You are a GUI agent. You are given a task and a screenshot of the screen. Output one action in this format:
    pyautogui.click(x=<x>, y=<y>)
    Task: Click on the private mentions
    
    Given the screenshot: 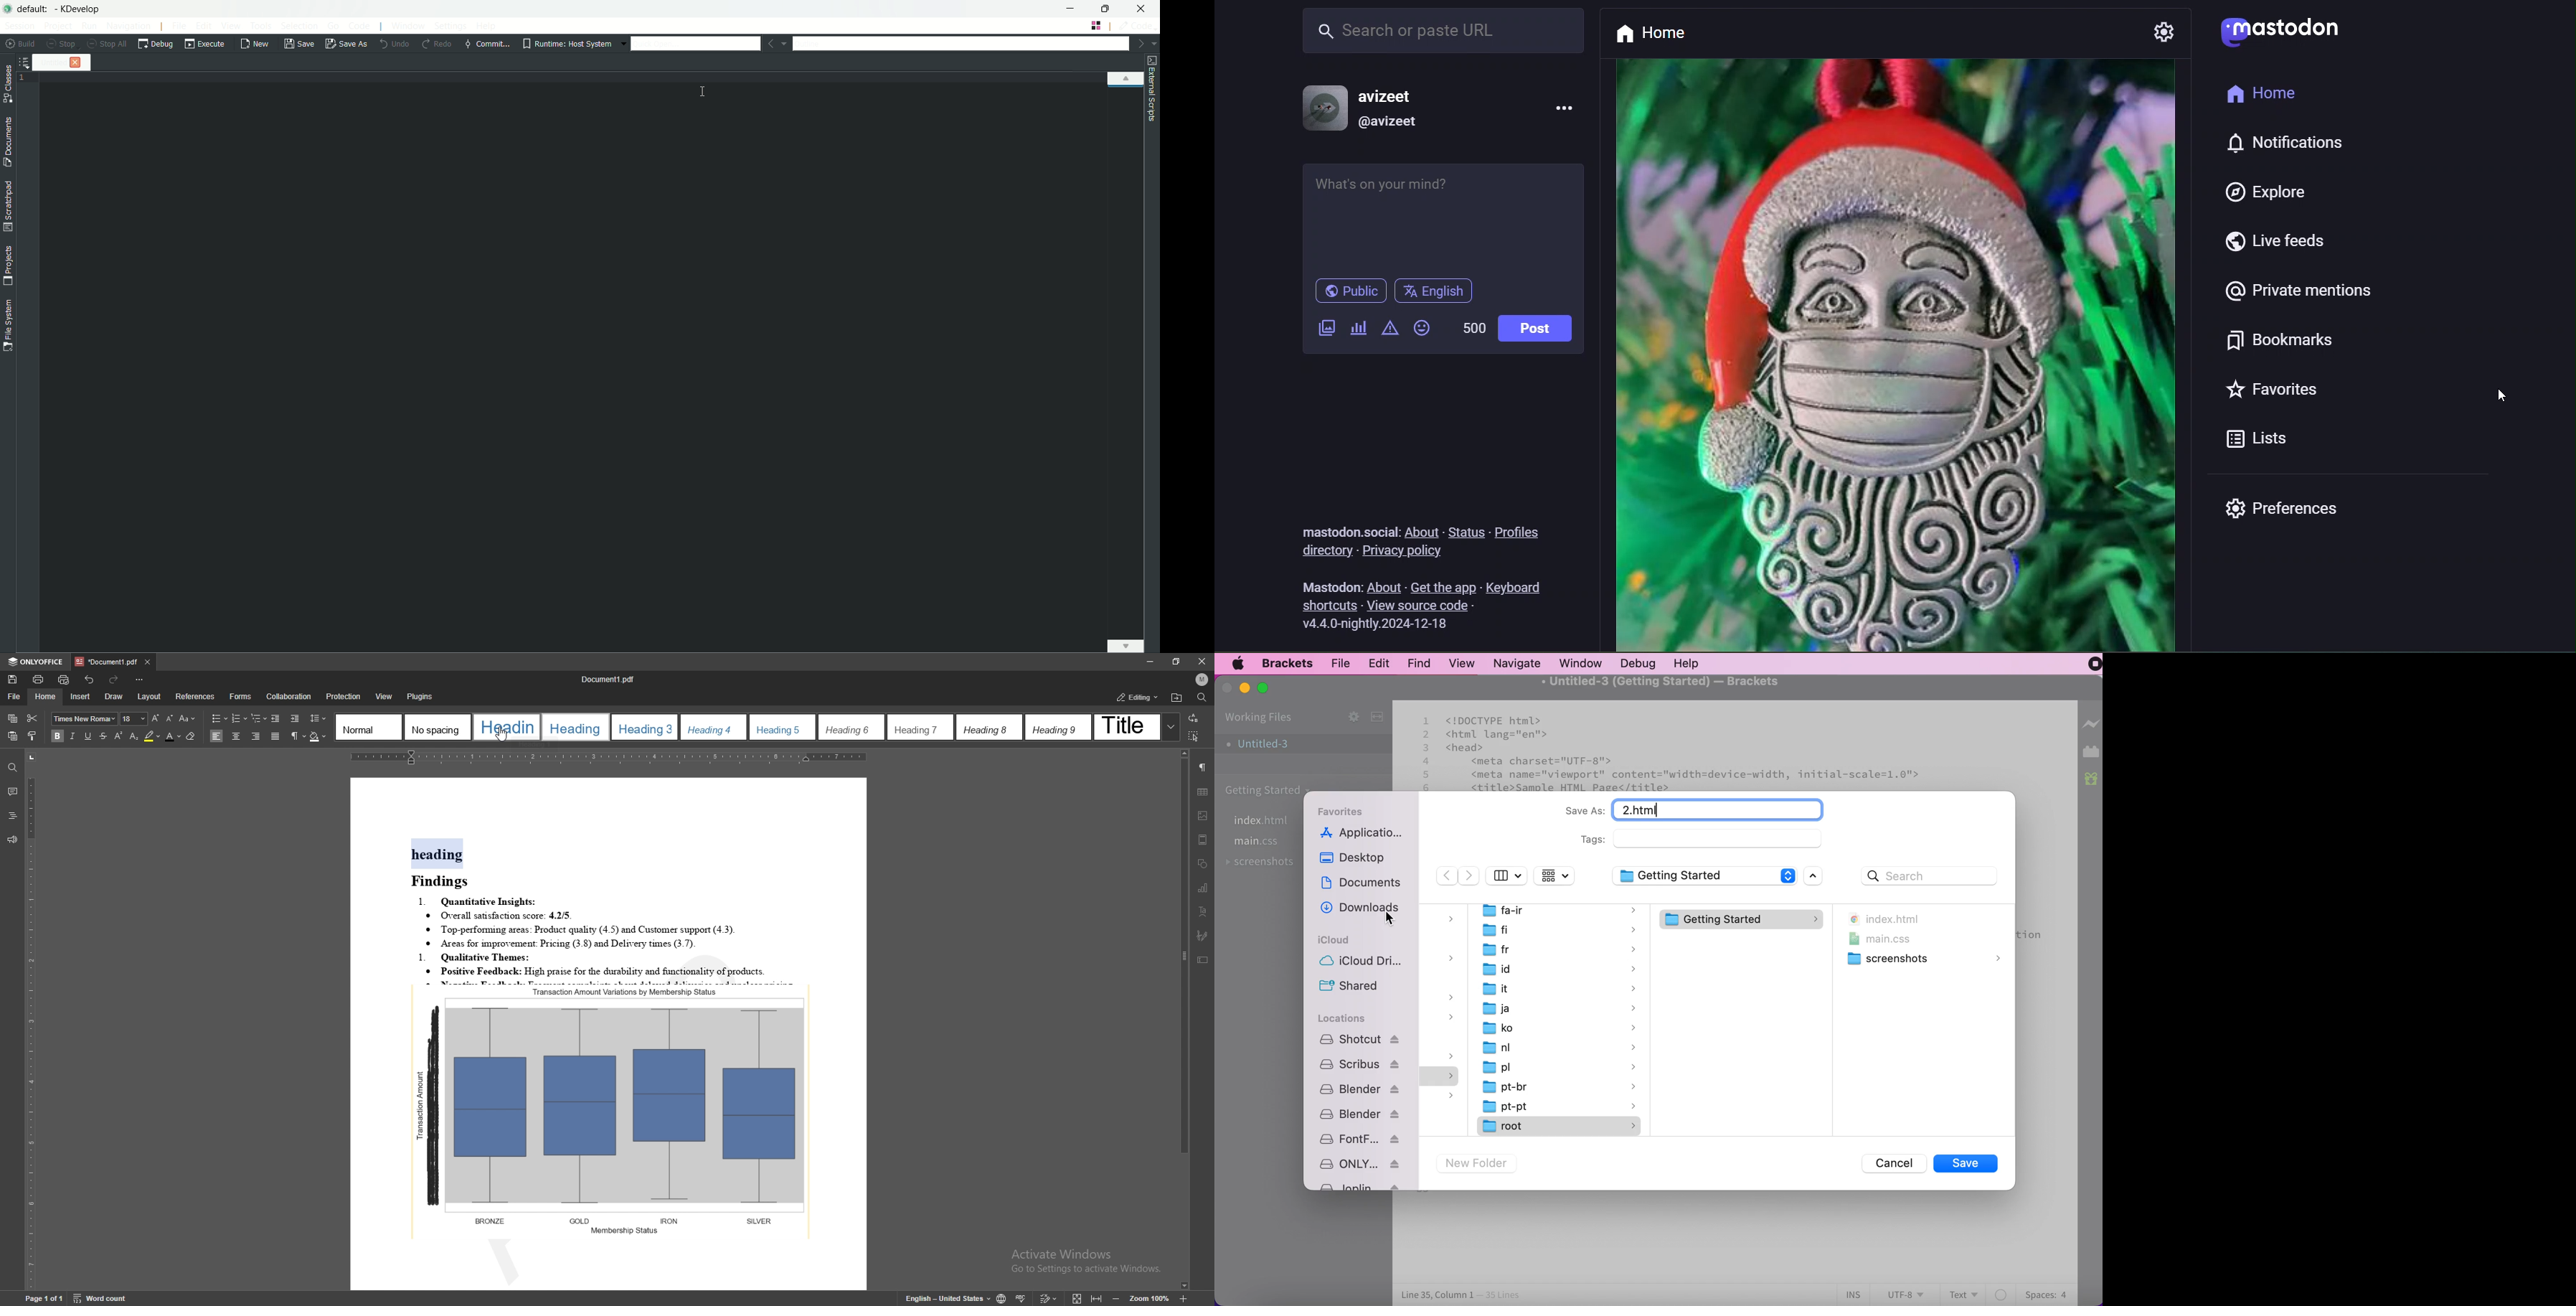 What is the action you would take?
    pyautogui.click(x=2296, y=293)
    